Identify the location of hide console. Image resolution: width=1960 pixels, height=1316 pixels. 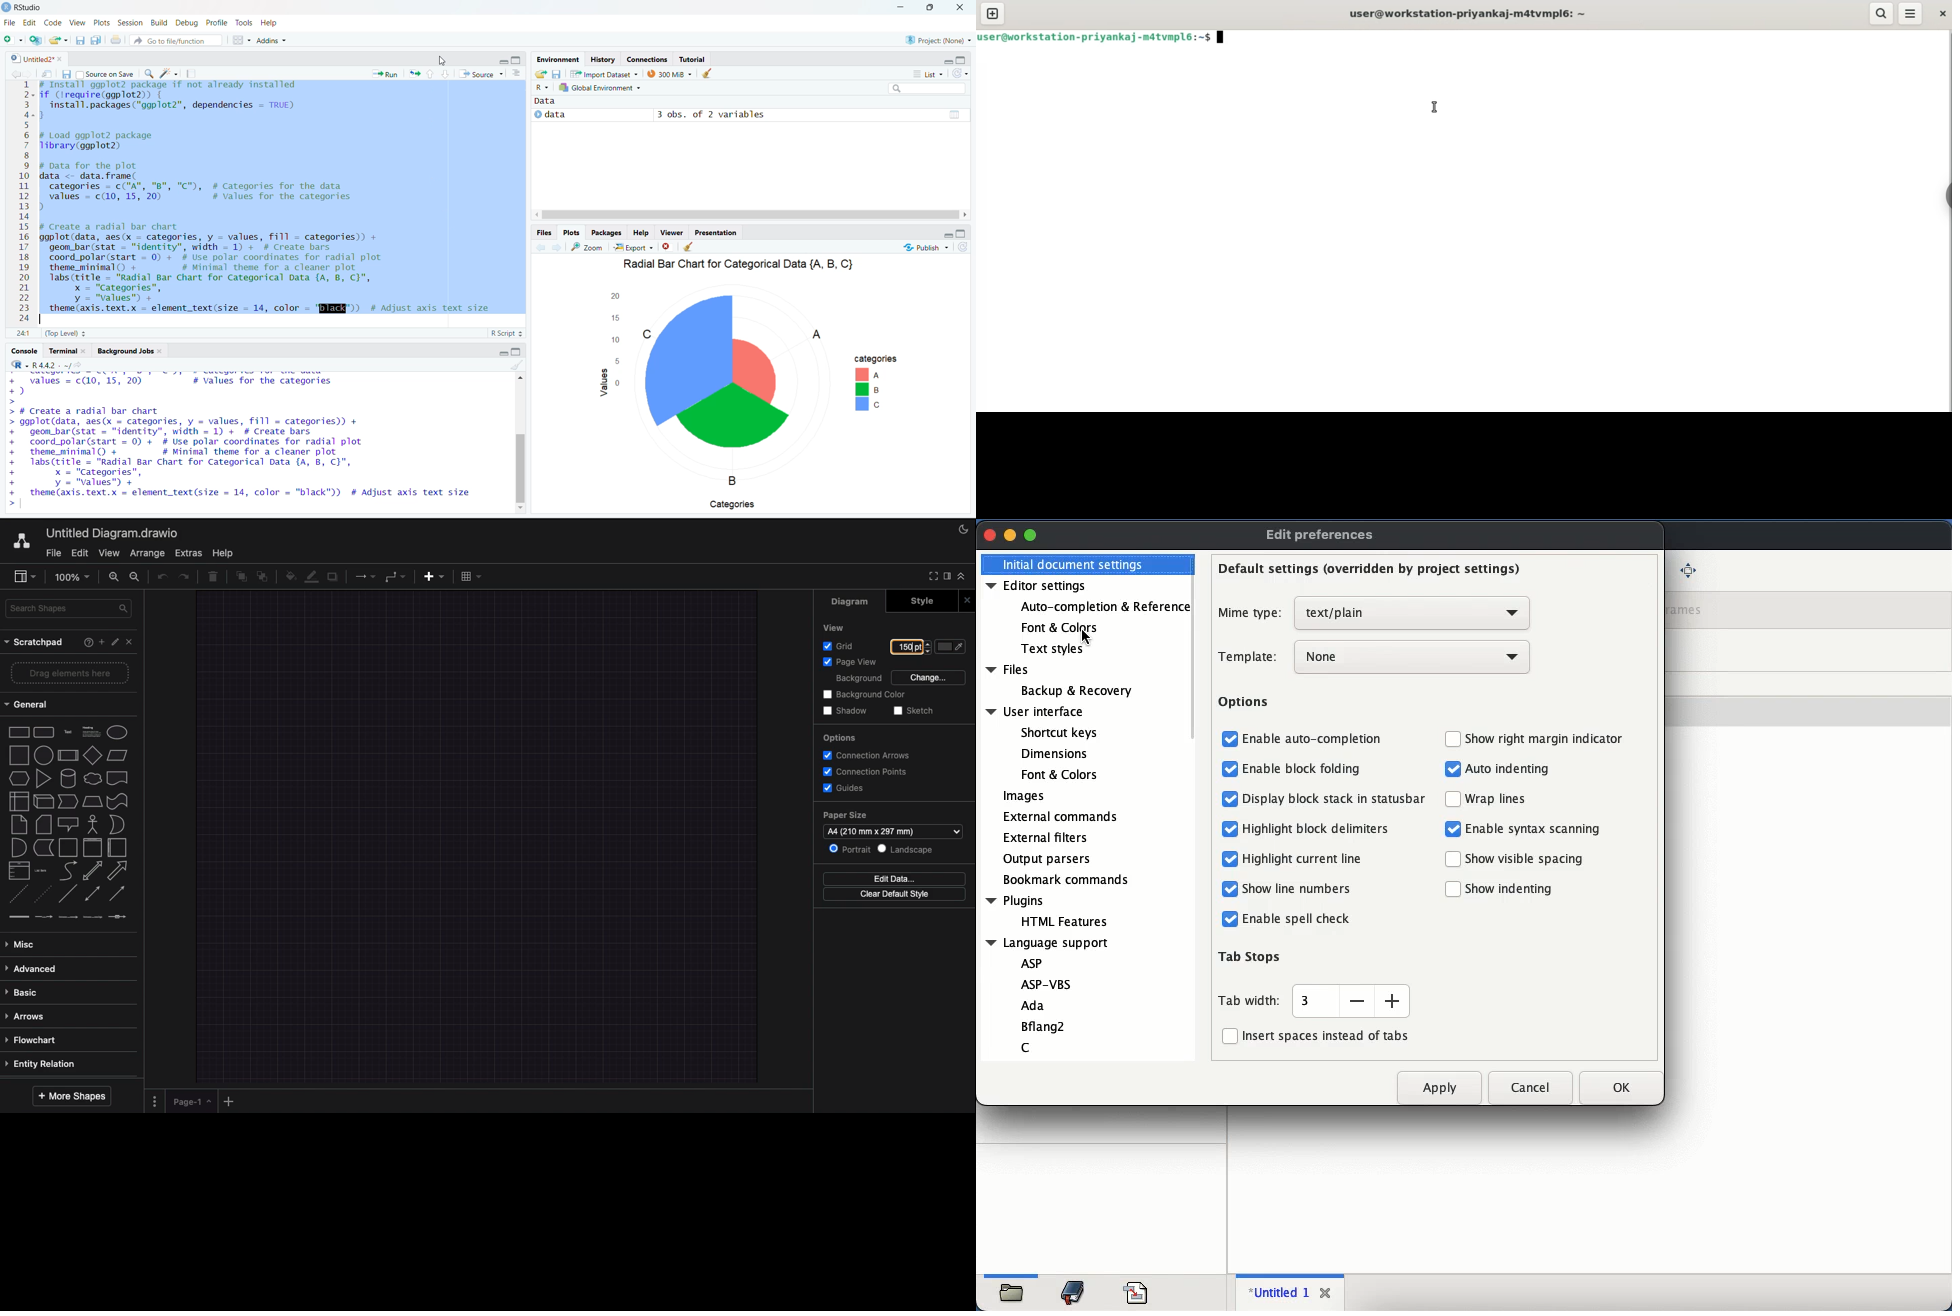
(963, 234).